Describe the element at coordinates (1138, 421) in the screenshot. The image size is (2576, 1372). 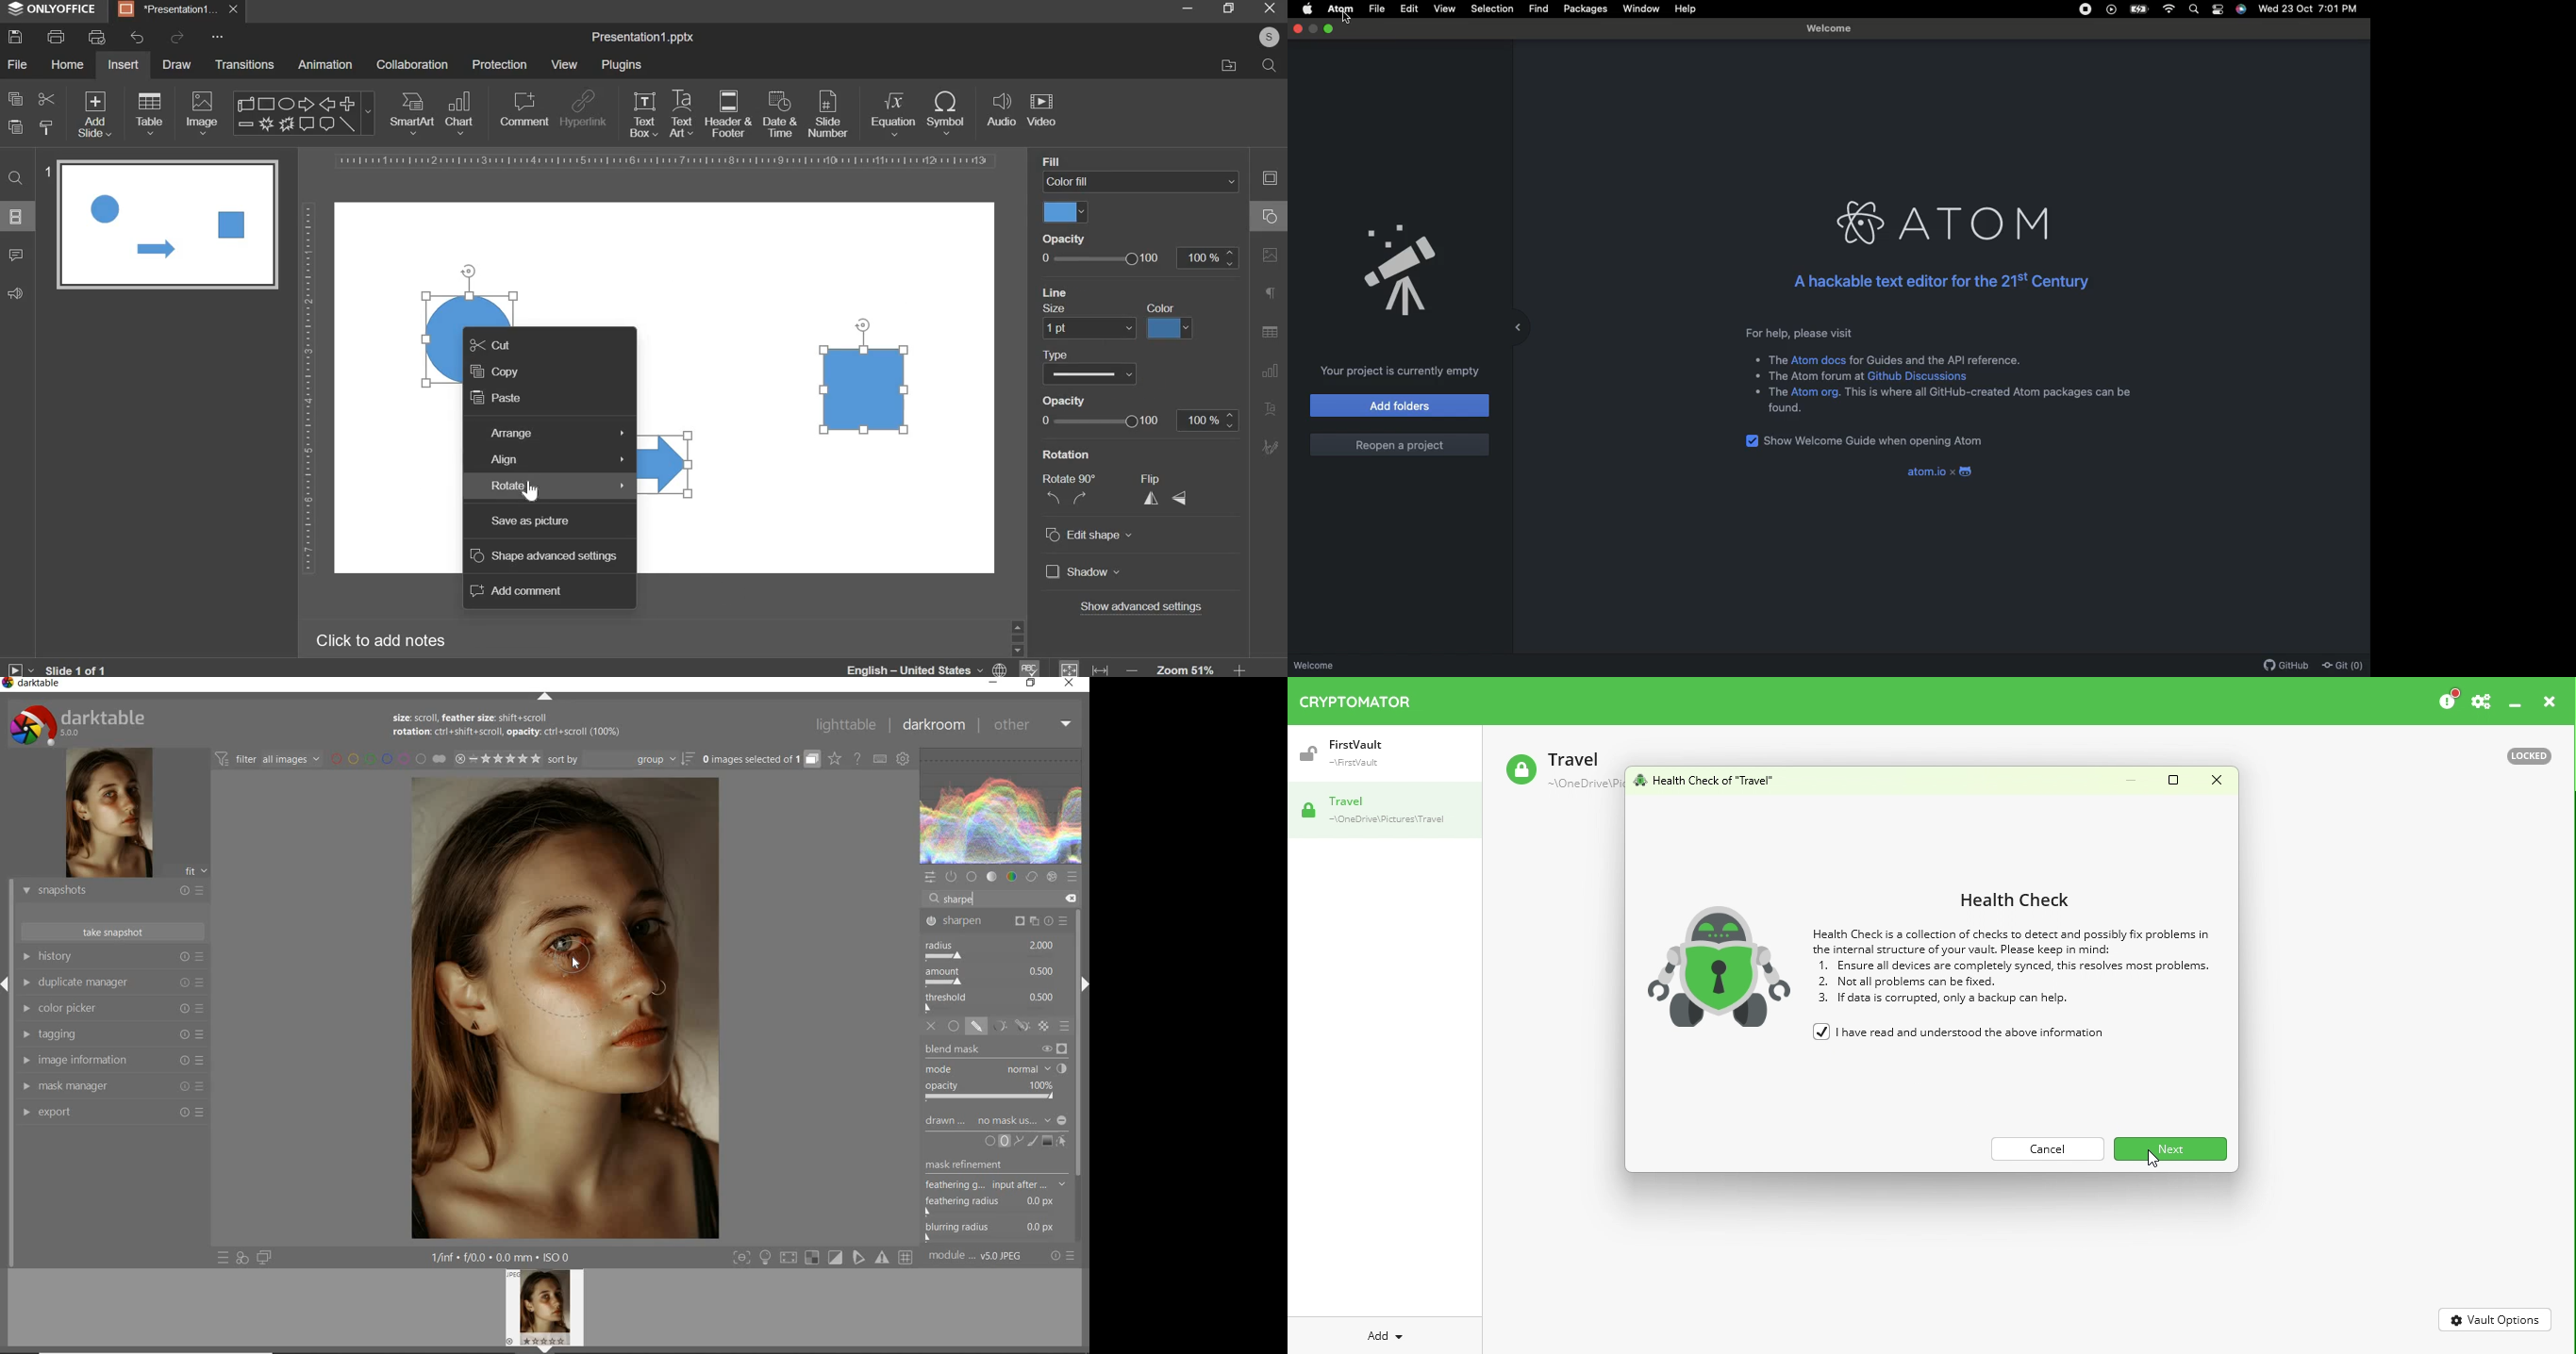
I see `opacity` at that location.